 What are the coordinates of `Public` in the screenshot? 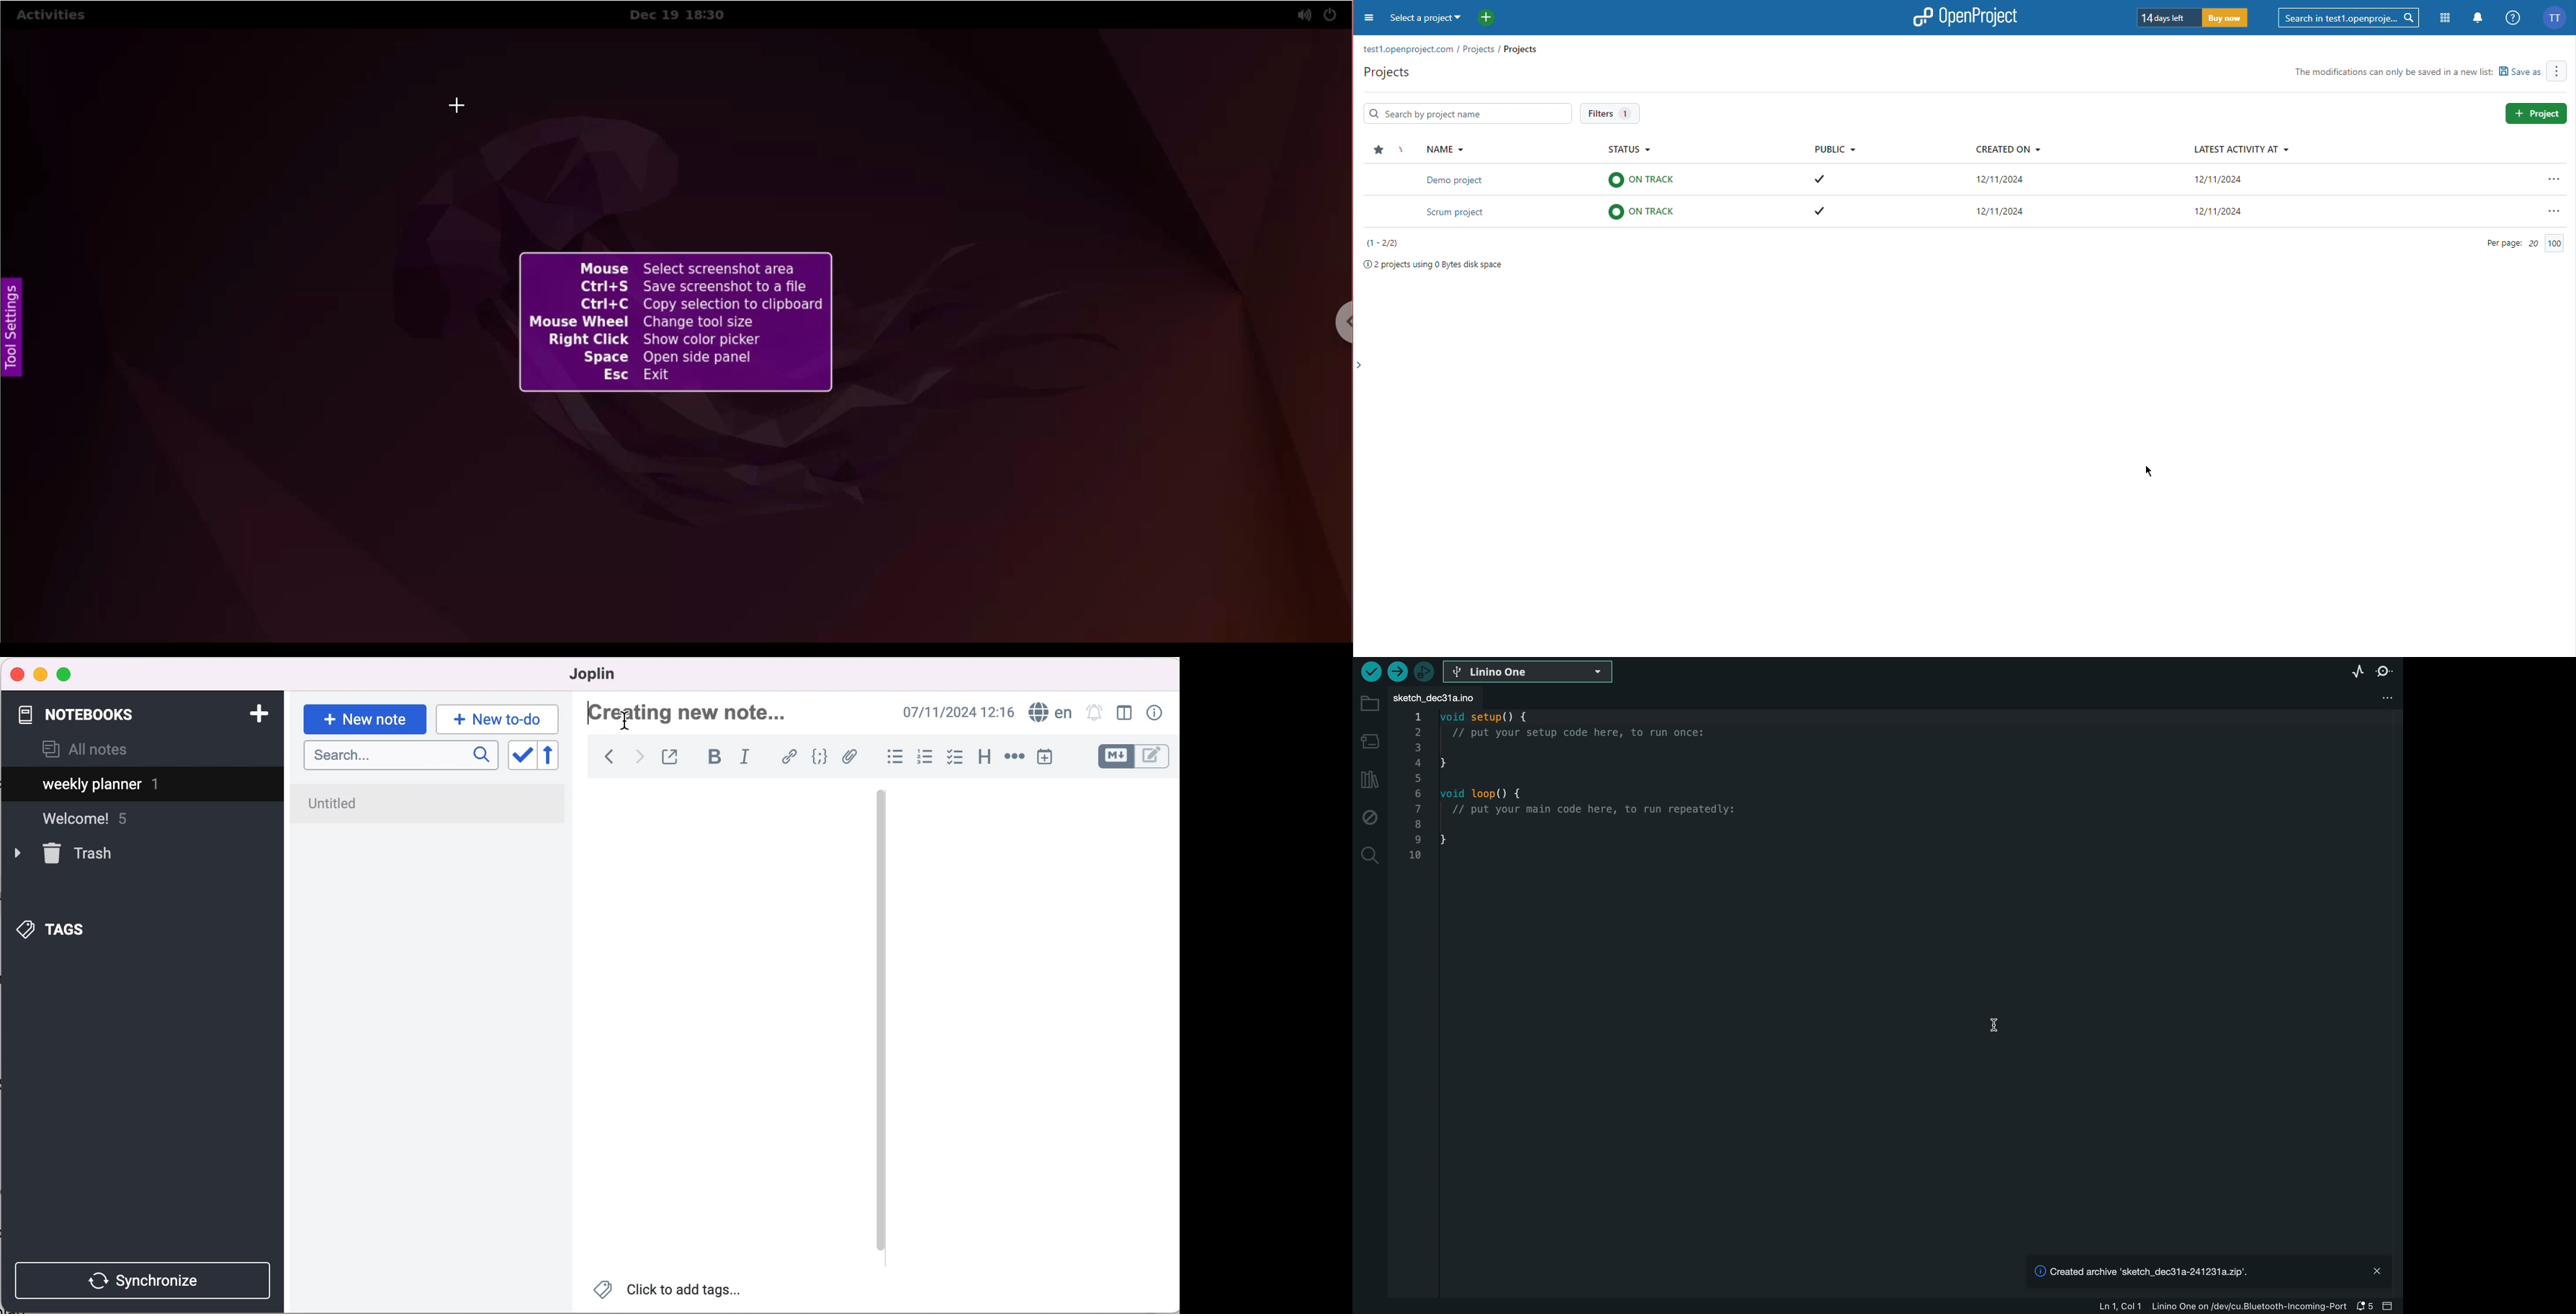 It's located at (1833, 148).